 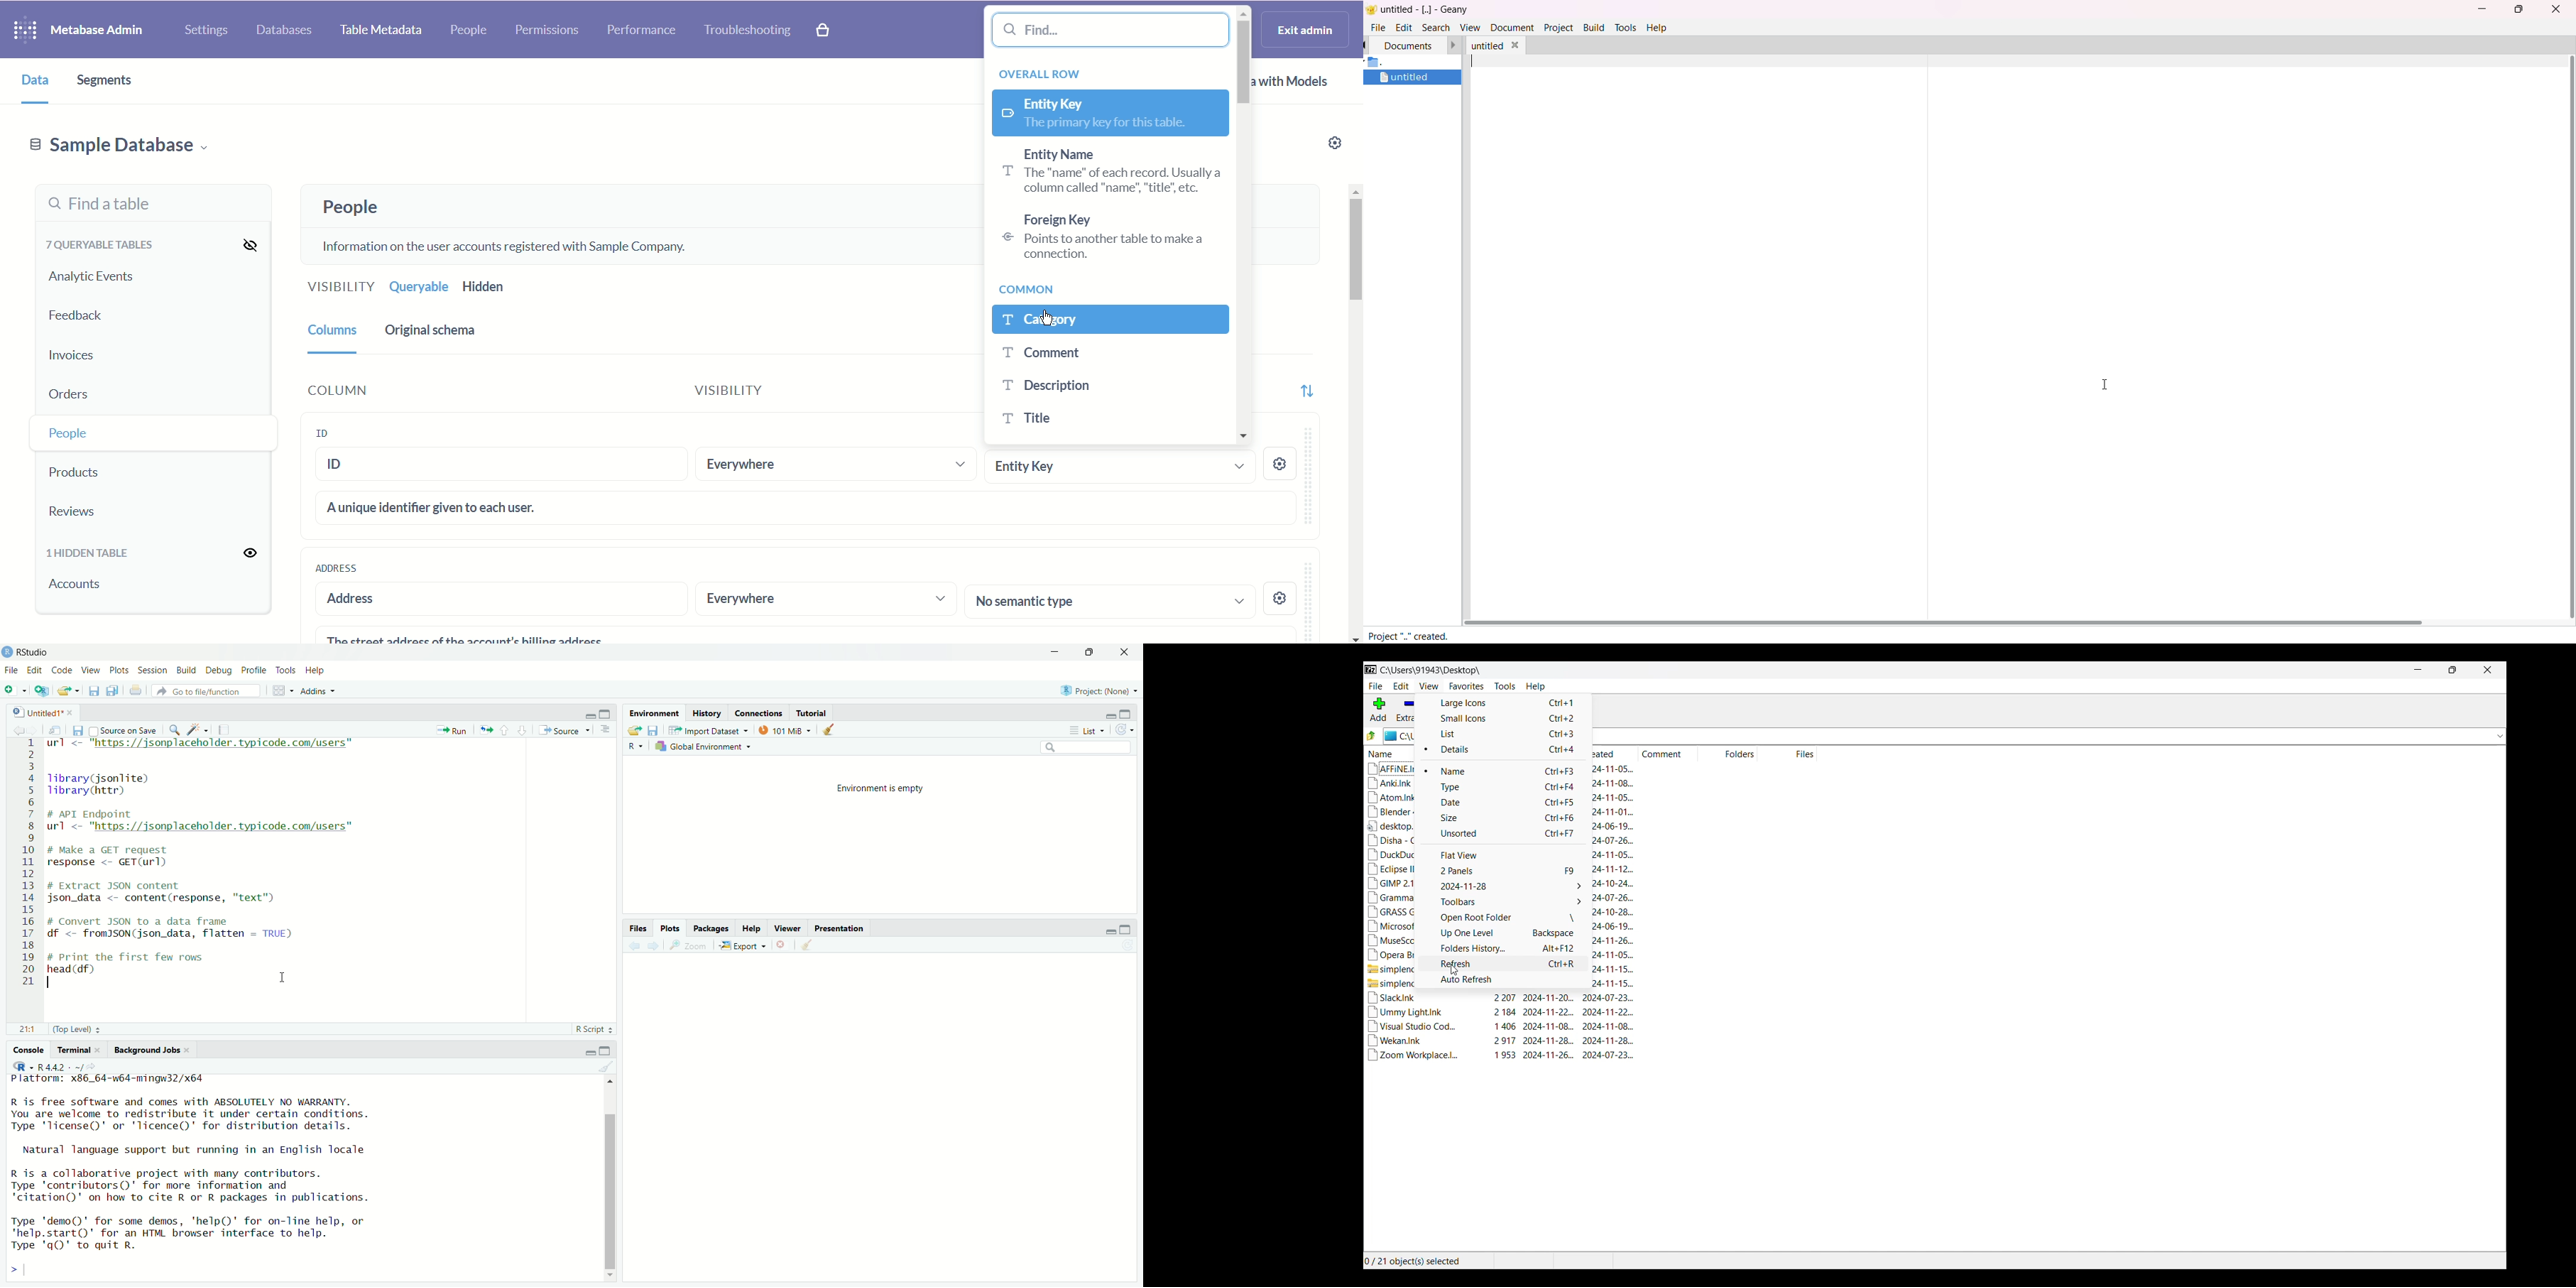 What do you see at coordinates (119, 670) in the screenshot?
I see `Plots` at bounding box center [119, 670].